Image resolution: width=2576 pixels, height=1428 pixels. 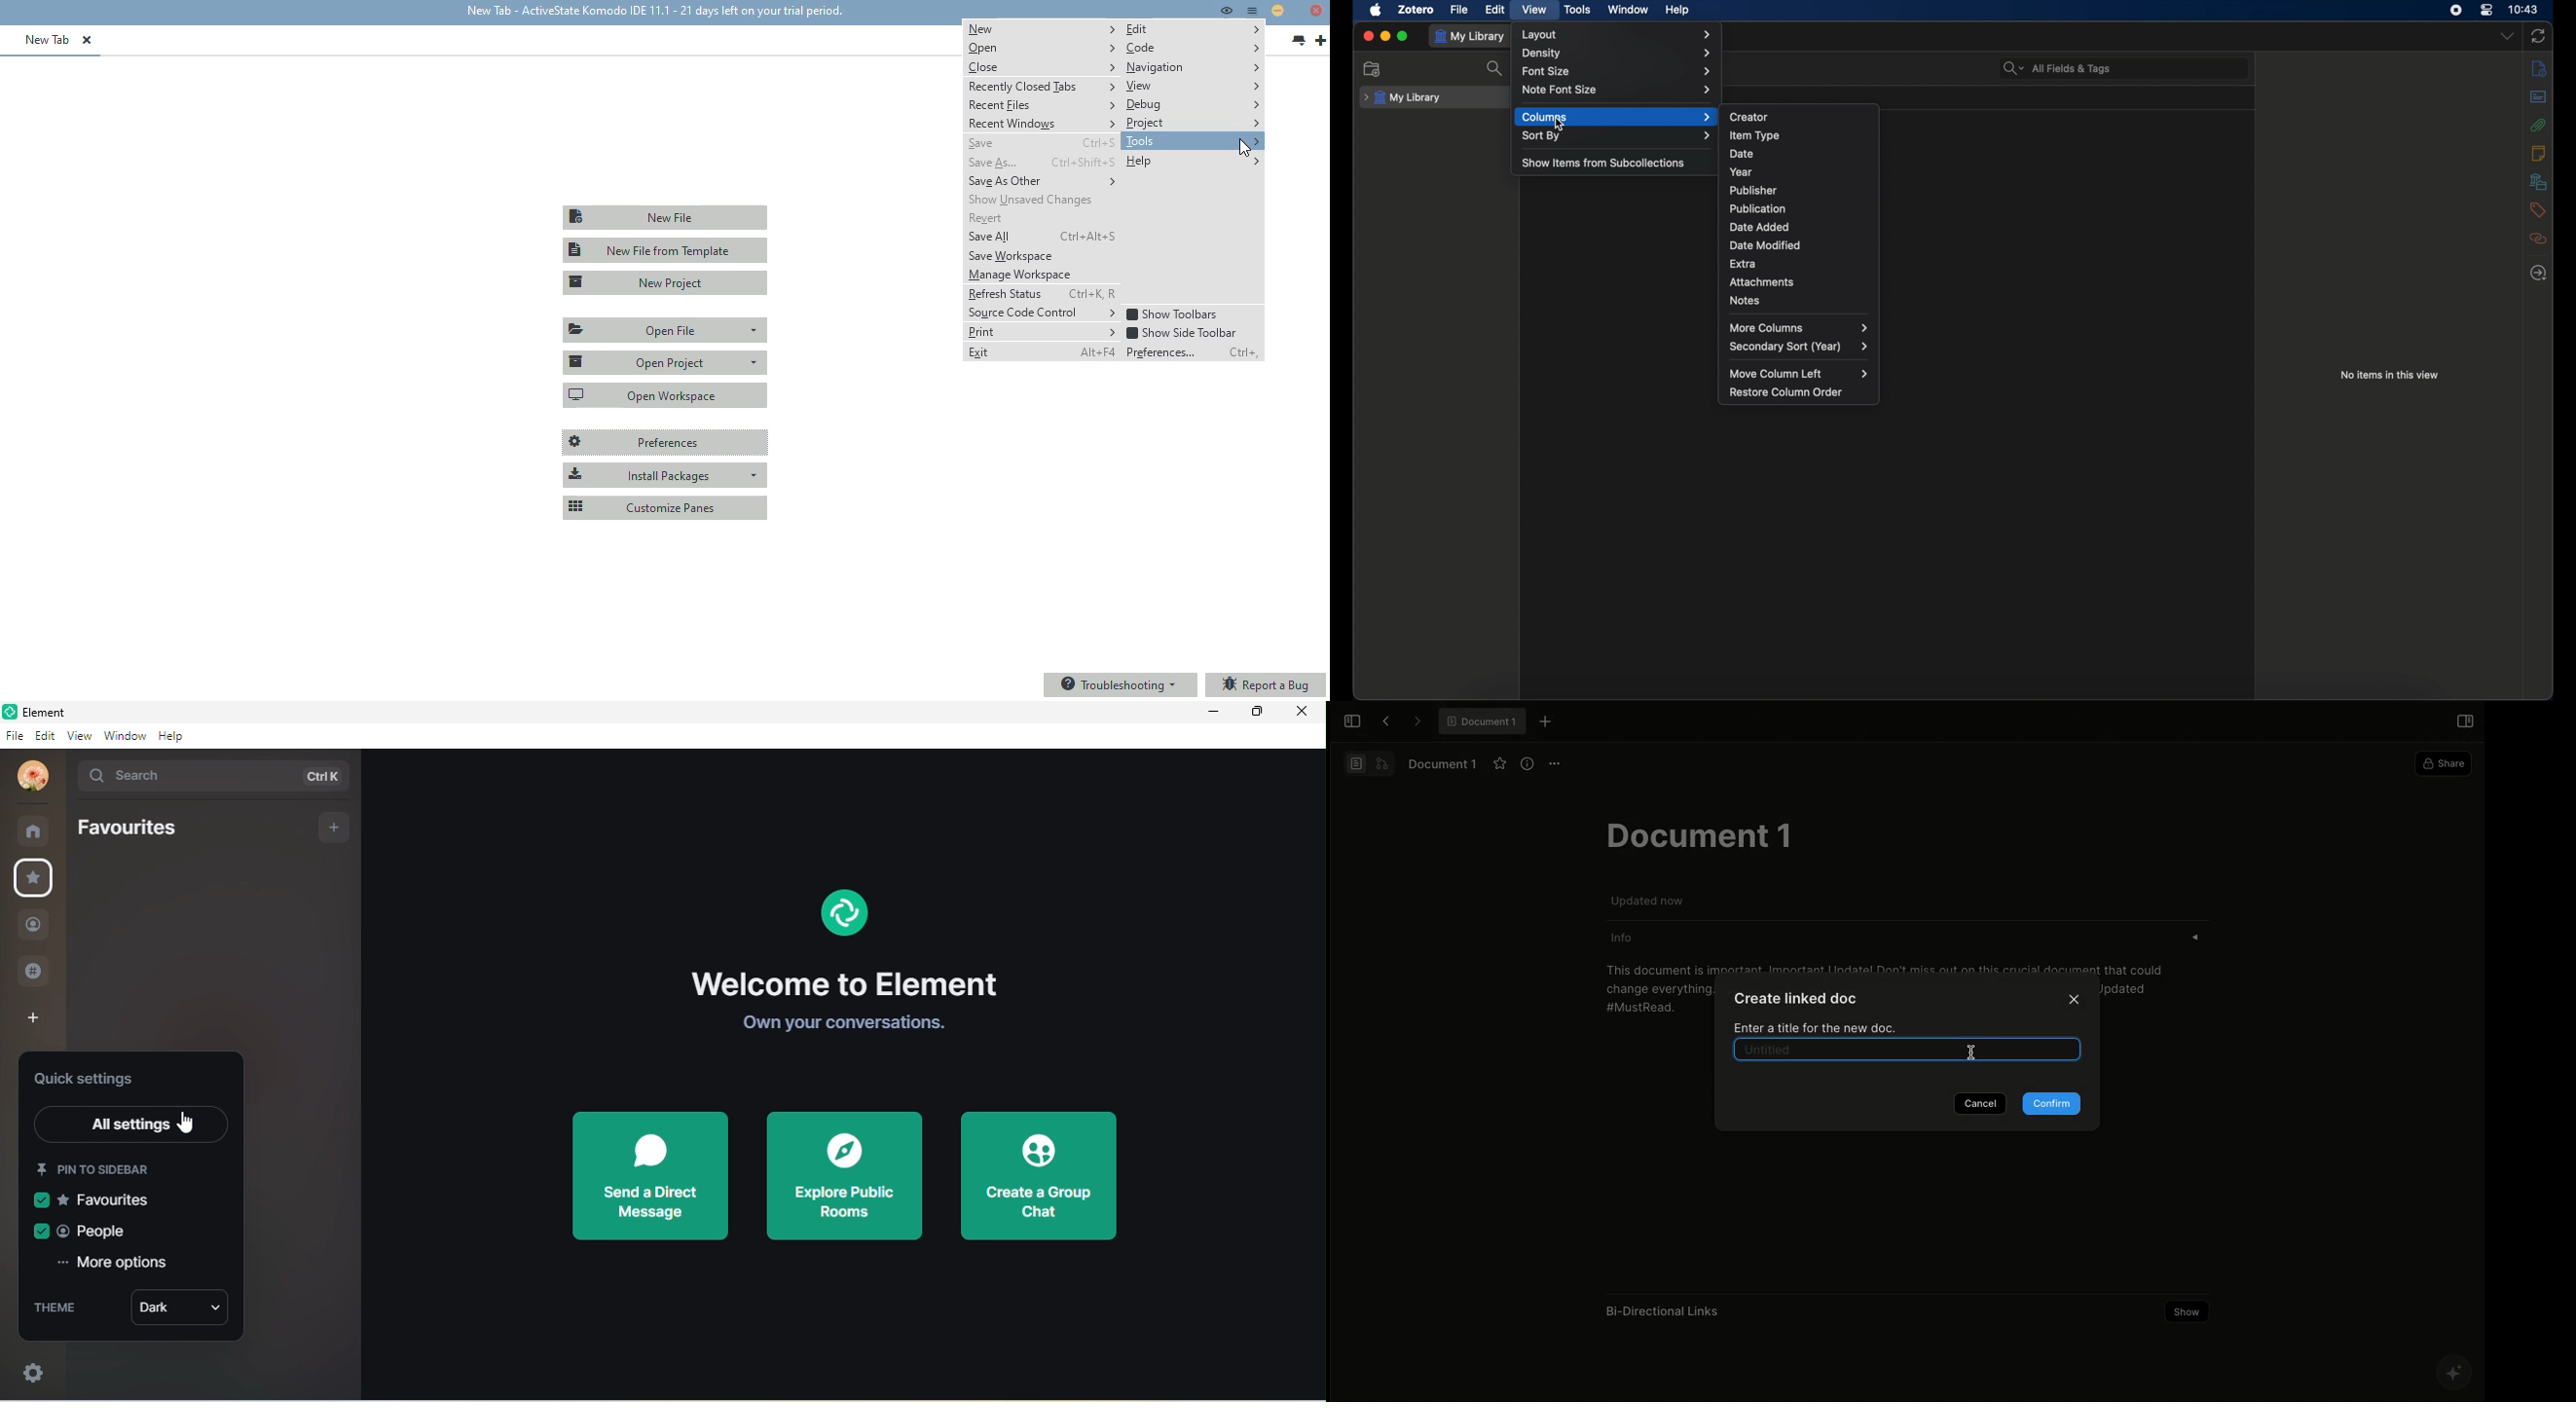 What do you see at coordinates (97, 1167) in the screenshot?
I see `pin to sidebar` at bounding box center [97, 1167].